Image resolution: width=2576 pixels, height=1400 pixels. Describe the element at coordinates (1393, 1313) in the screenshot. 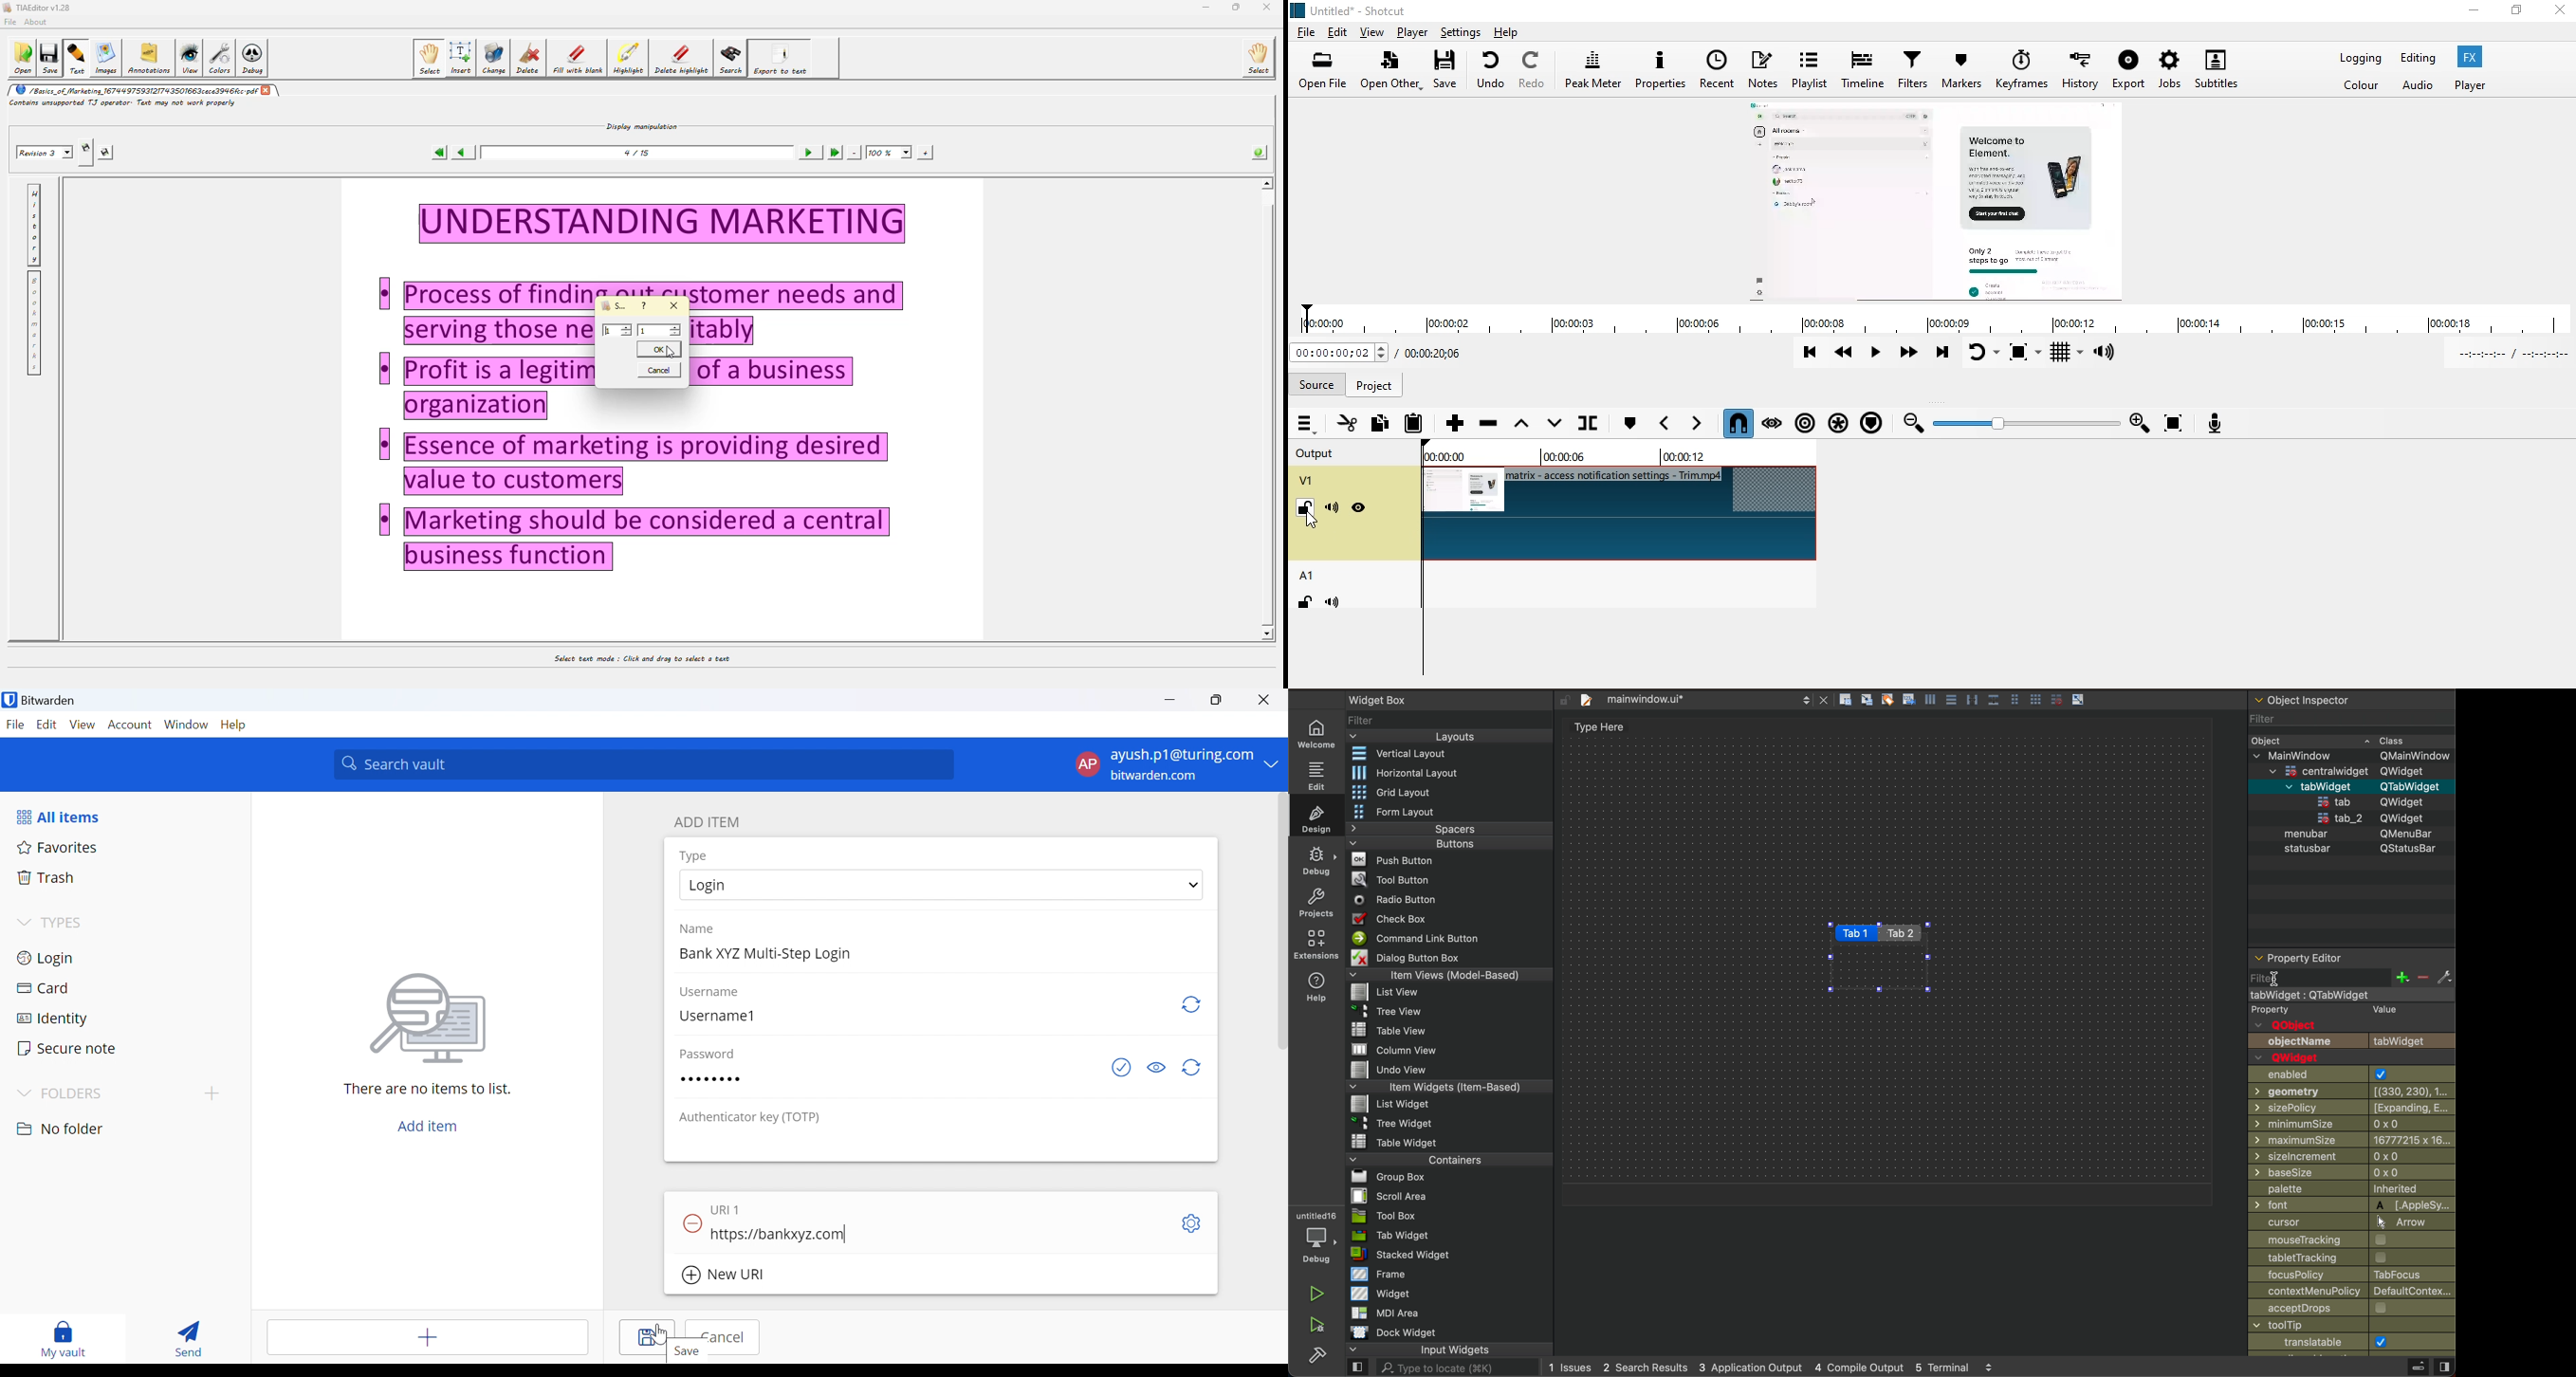

I see ` MDI Area` at that location.